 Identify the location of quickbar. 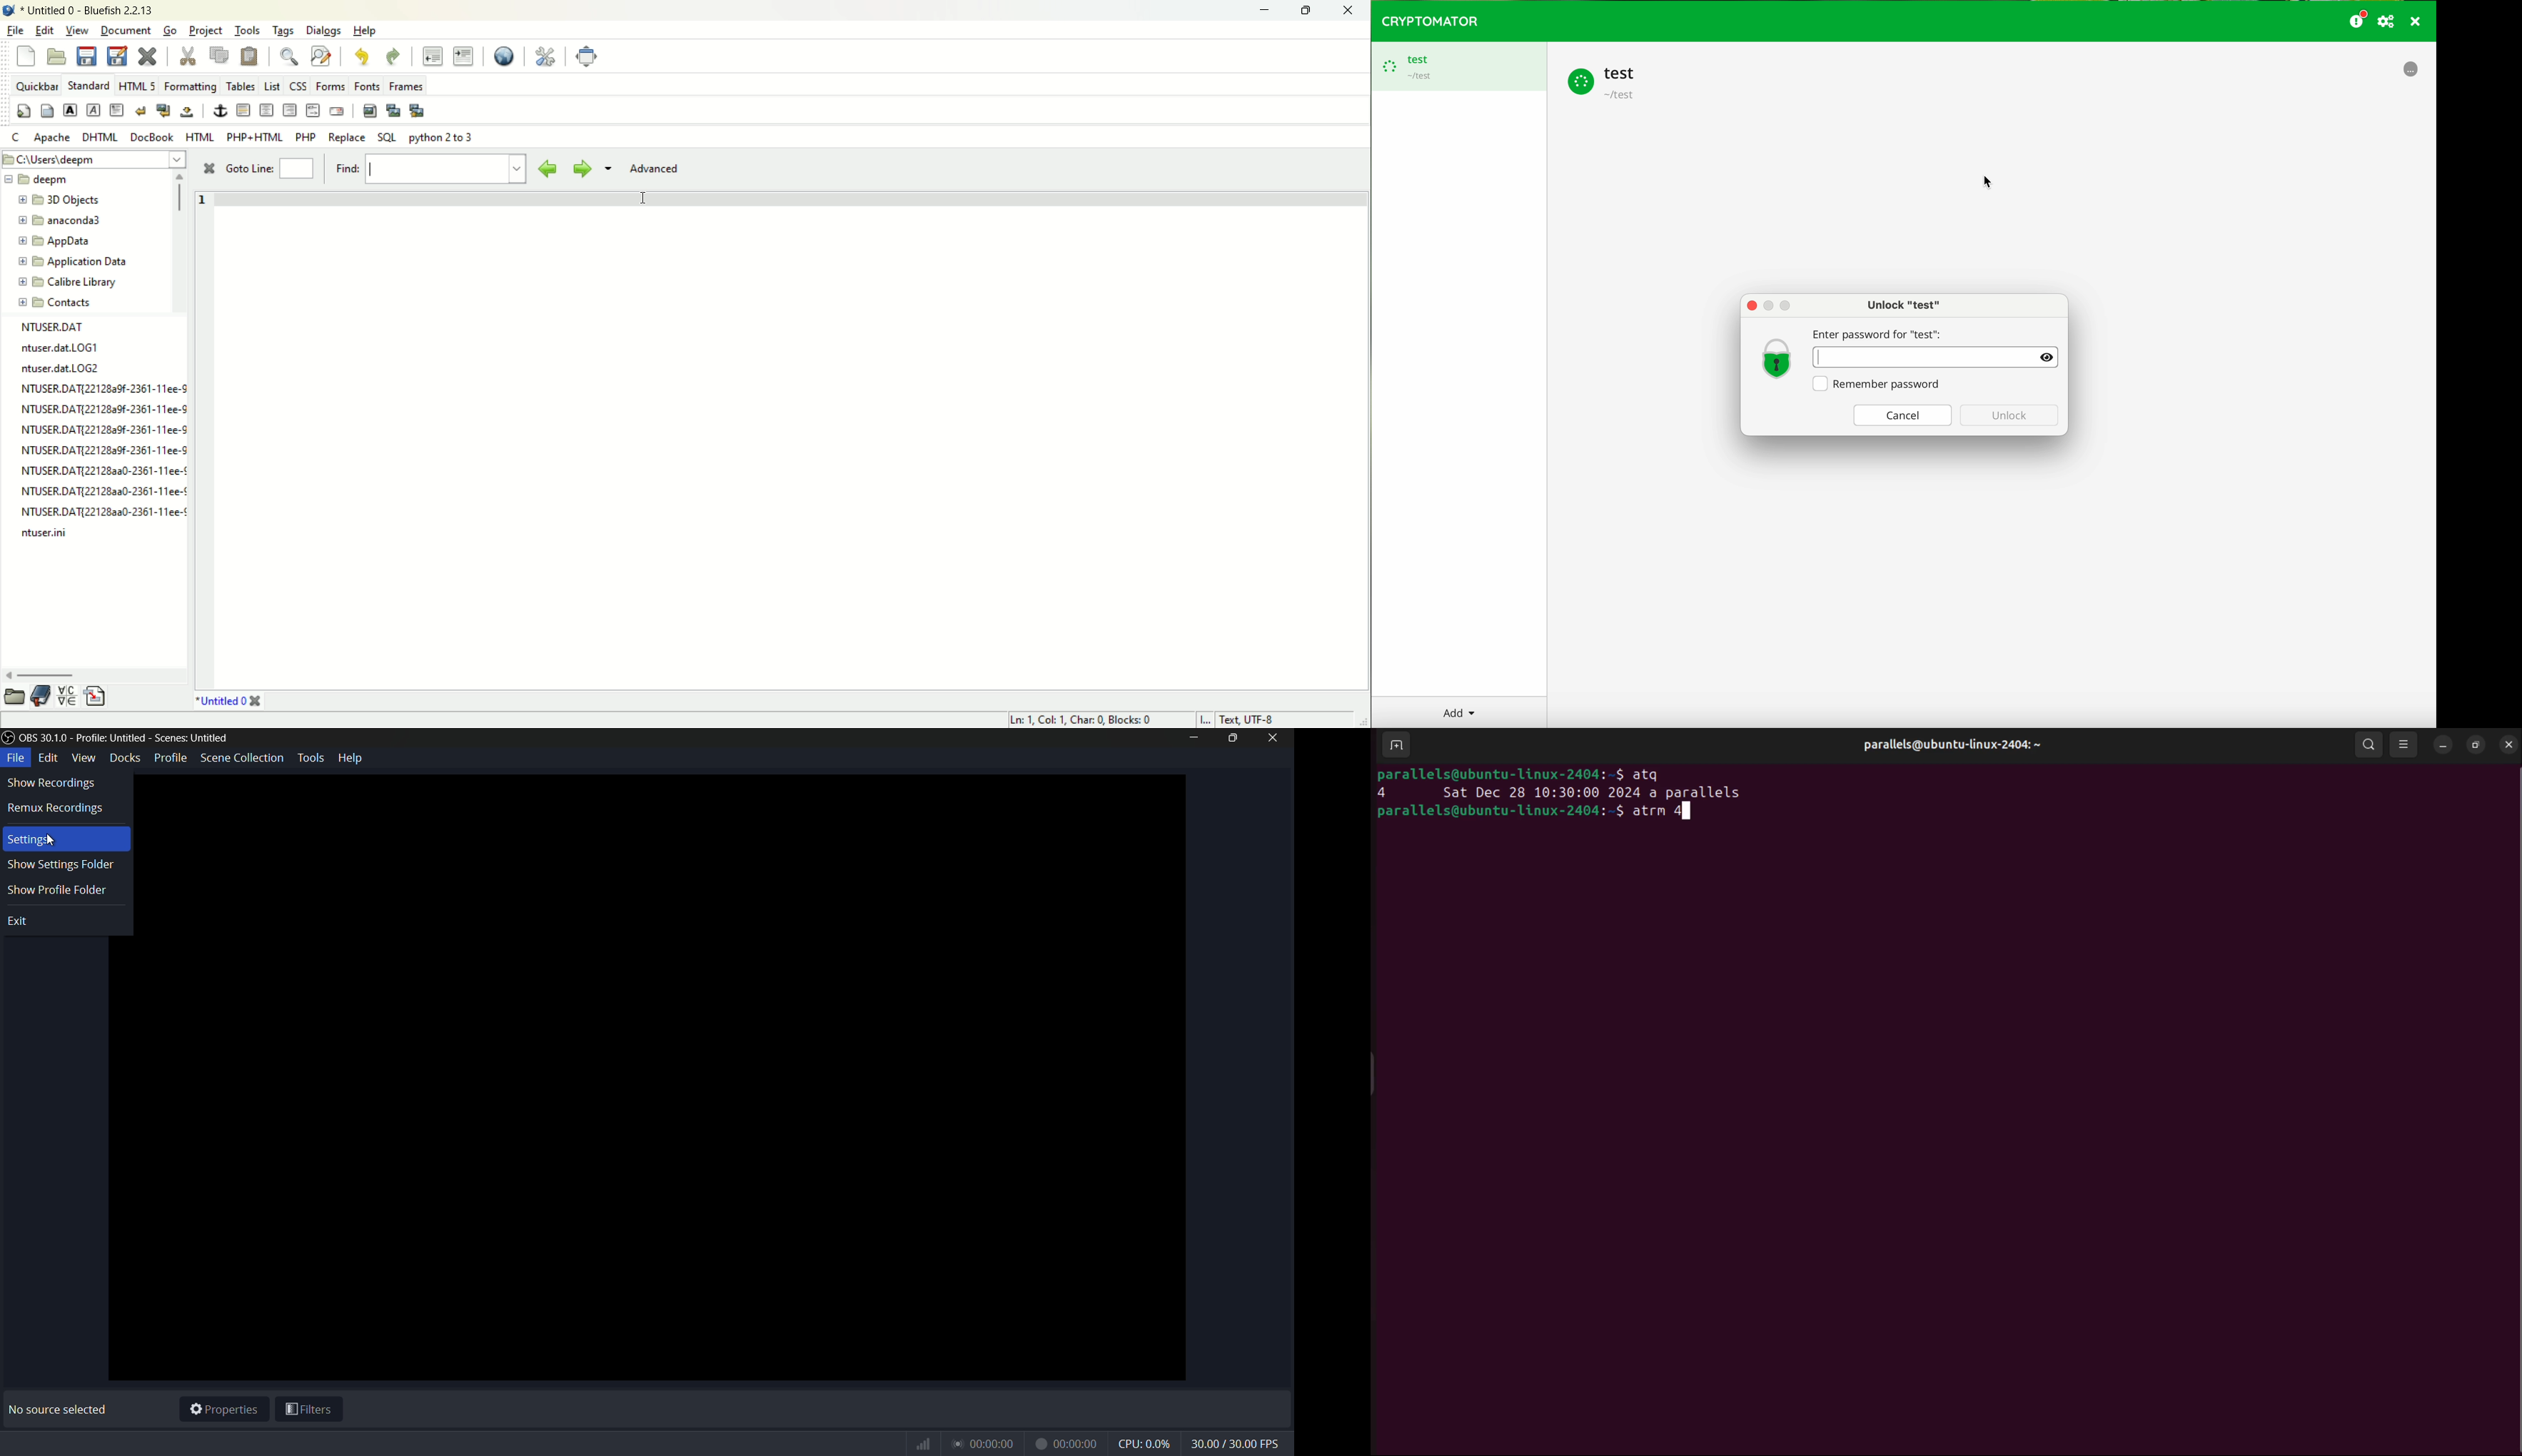
(36, 86).